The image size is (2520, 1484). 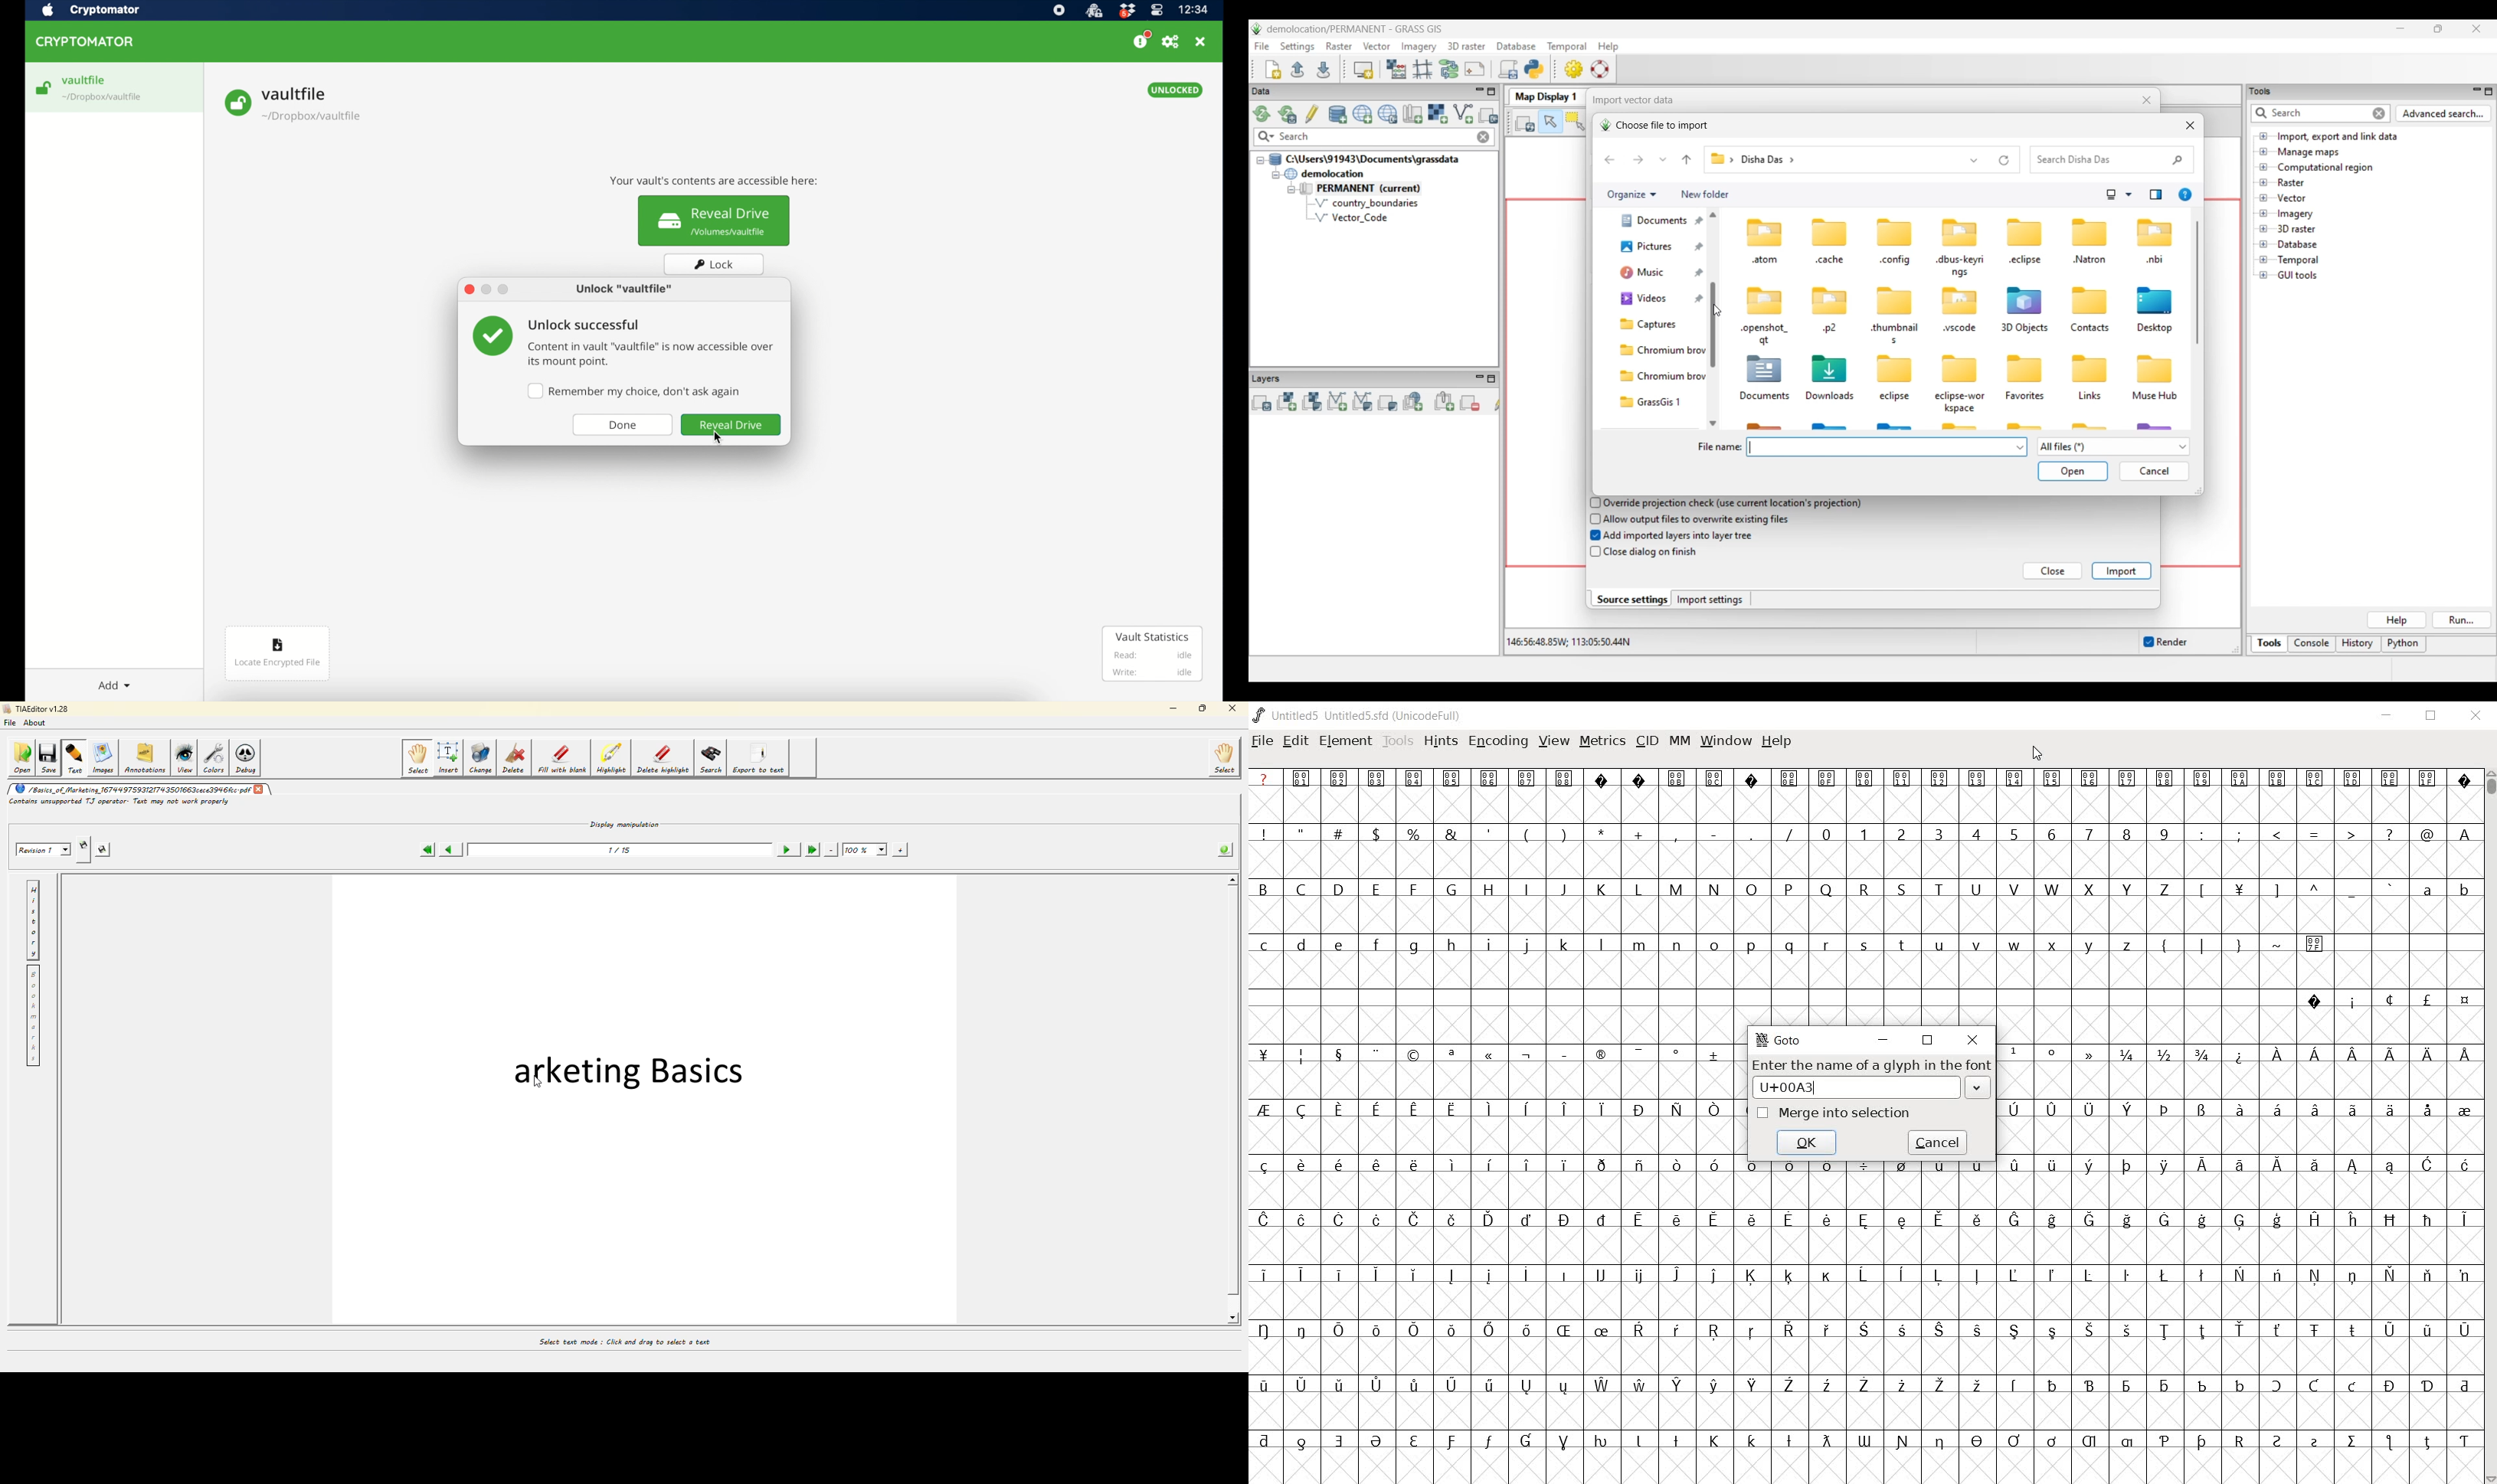 What do you see at coordinates (2489, 1126) in the screenshot?
I see `SCROLLBAR` at bounding box center [2489, 1126].